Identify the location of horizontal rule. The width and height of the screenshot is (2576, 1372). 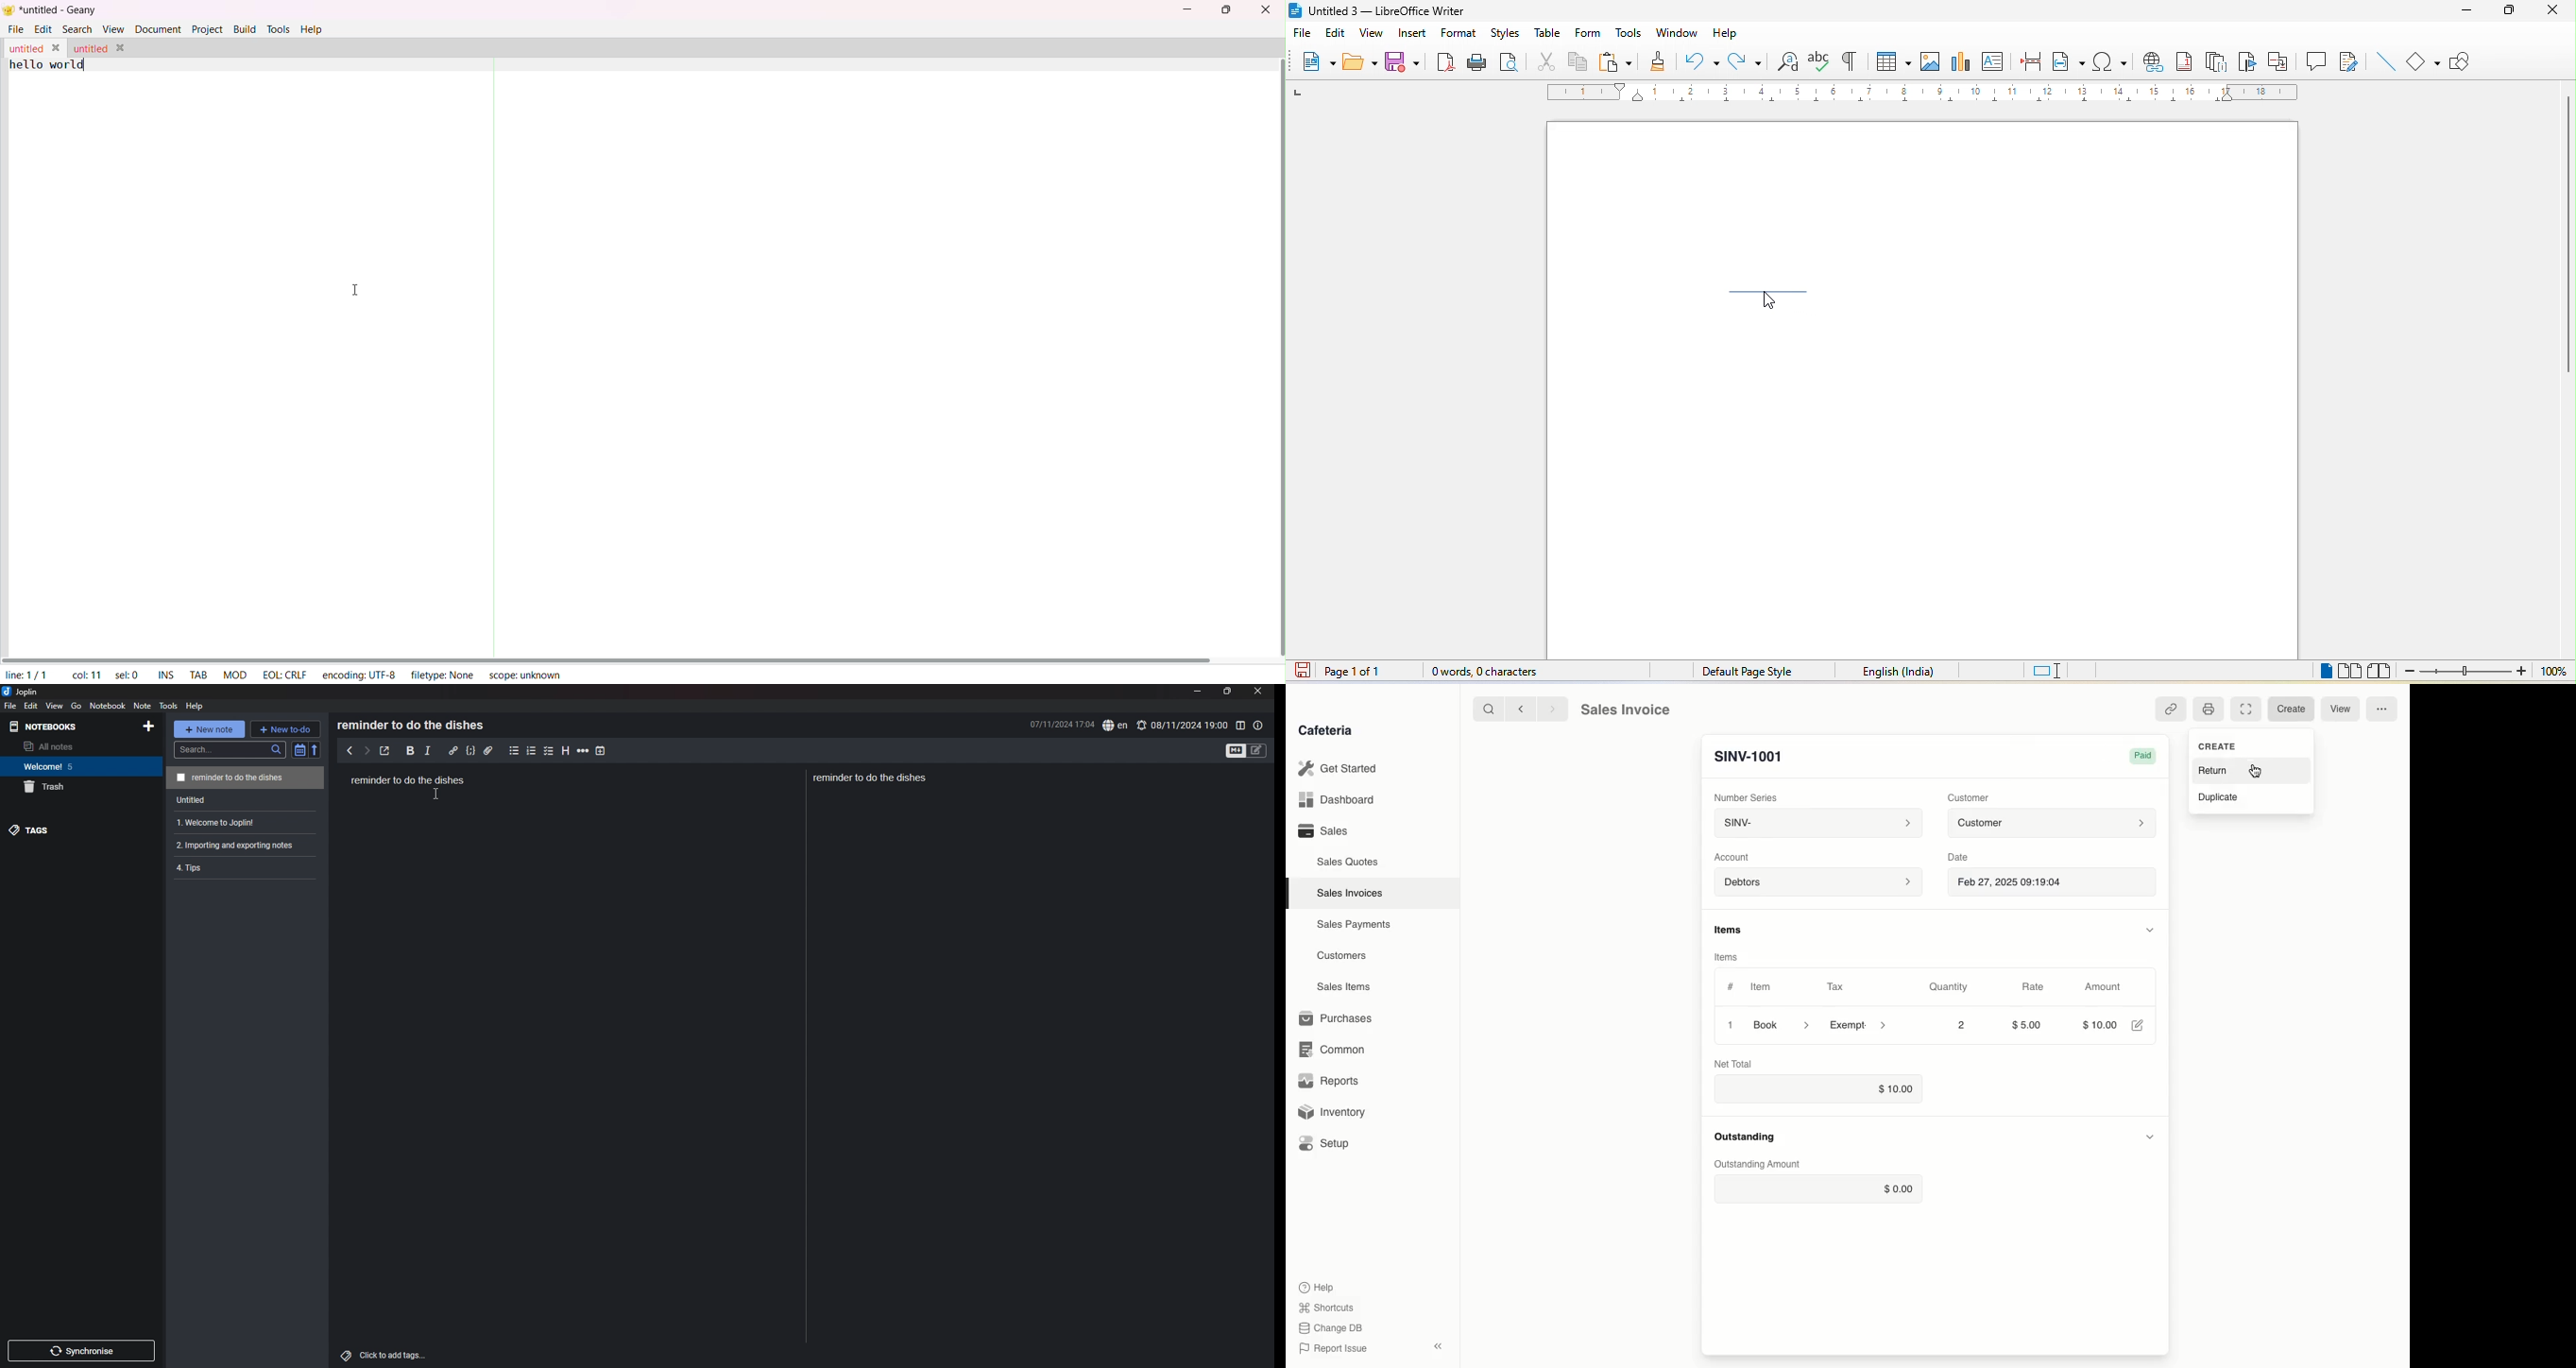
(584, 750).